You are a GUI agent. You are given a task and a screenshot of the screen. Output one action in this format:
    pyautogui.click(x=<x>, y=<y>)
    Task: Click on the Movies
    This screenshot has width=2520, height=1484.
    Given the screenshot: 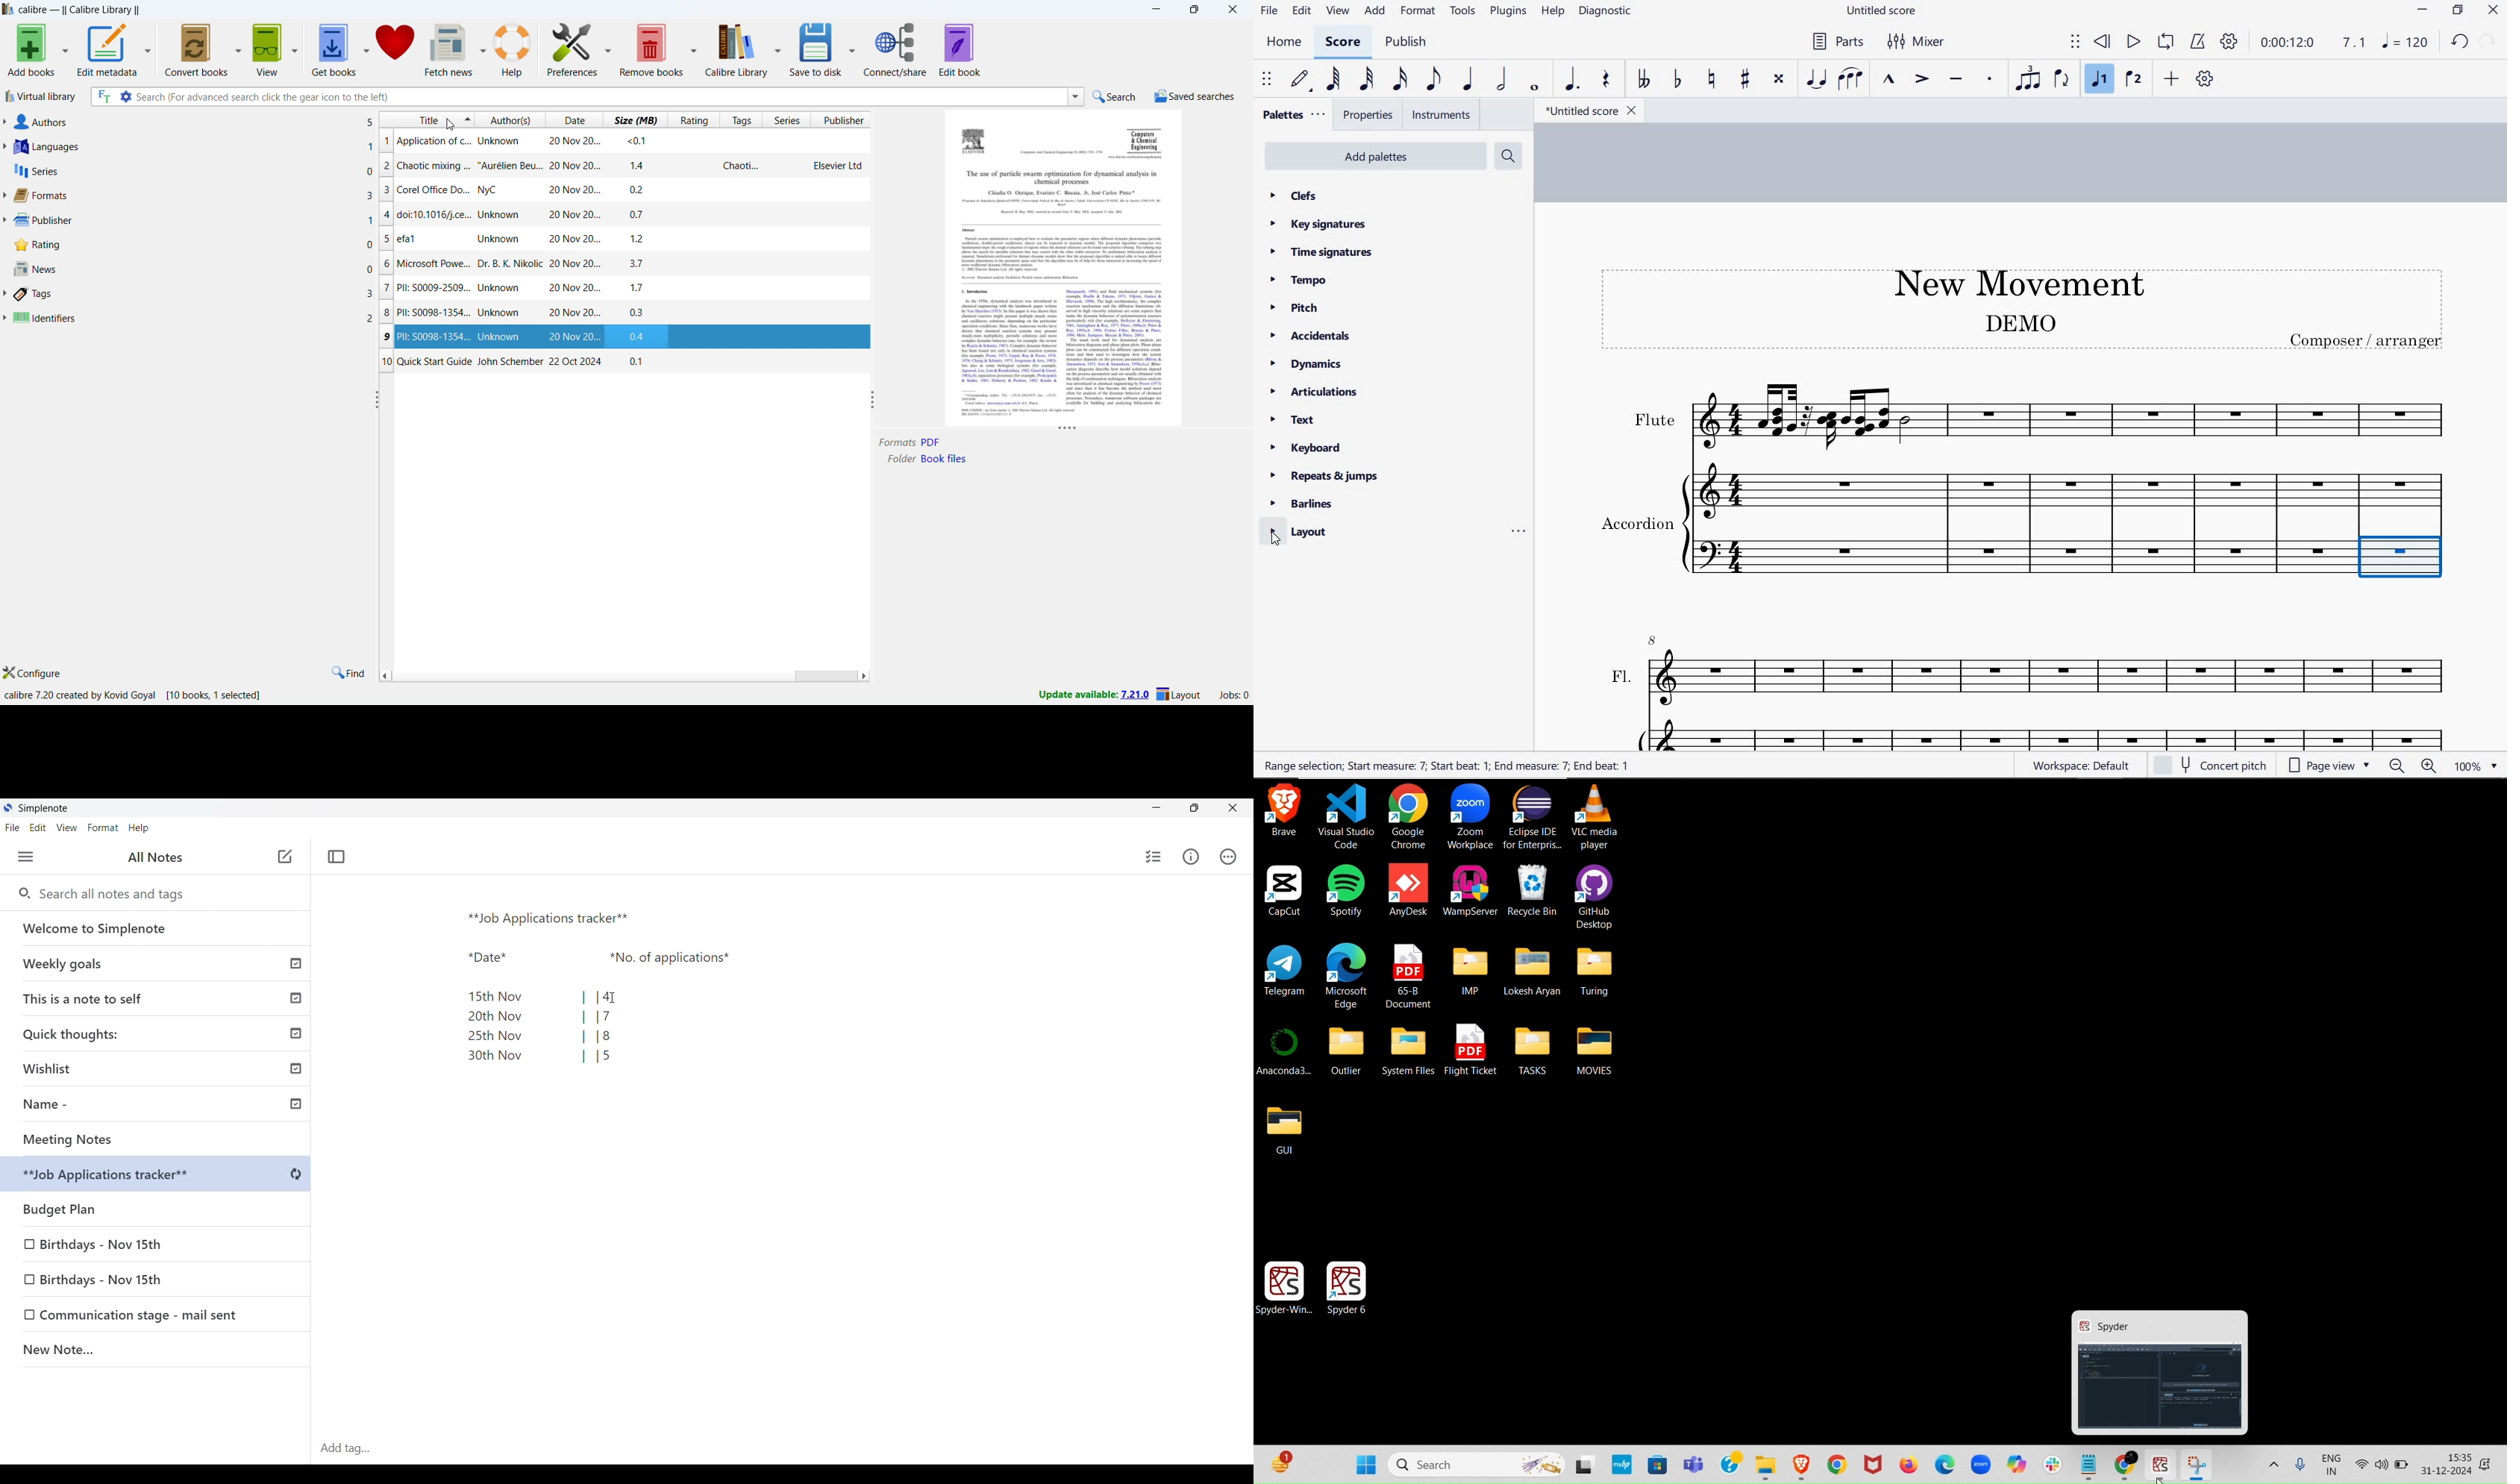 What is the action you would take?
    pyautogui.click(x=1596, y=1048)
    